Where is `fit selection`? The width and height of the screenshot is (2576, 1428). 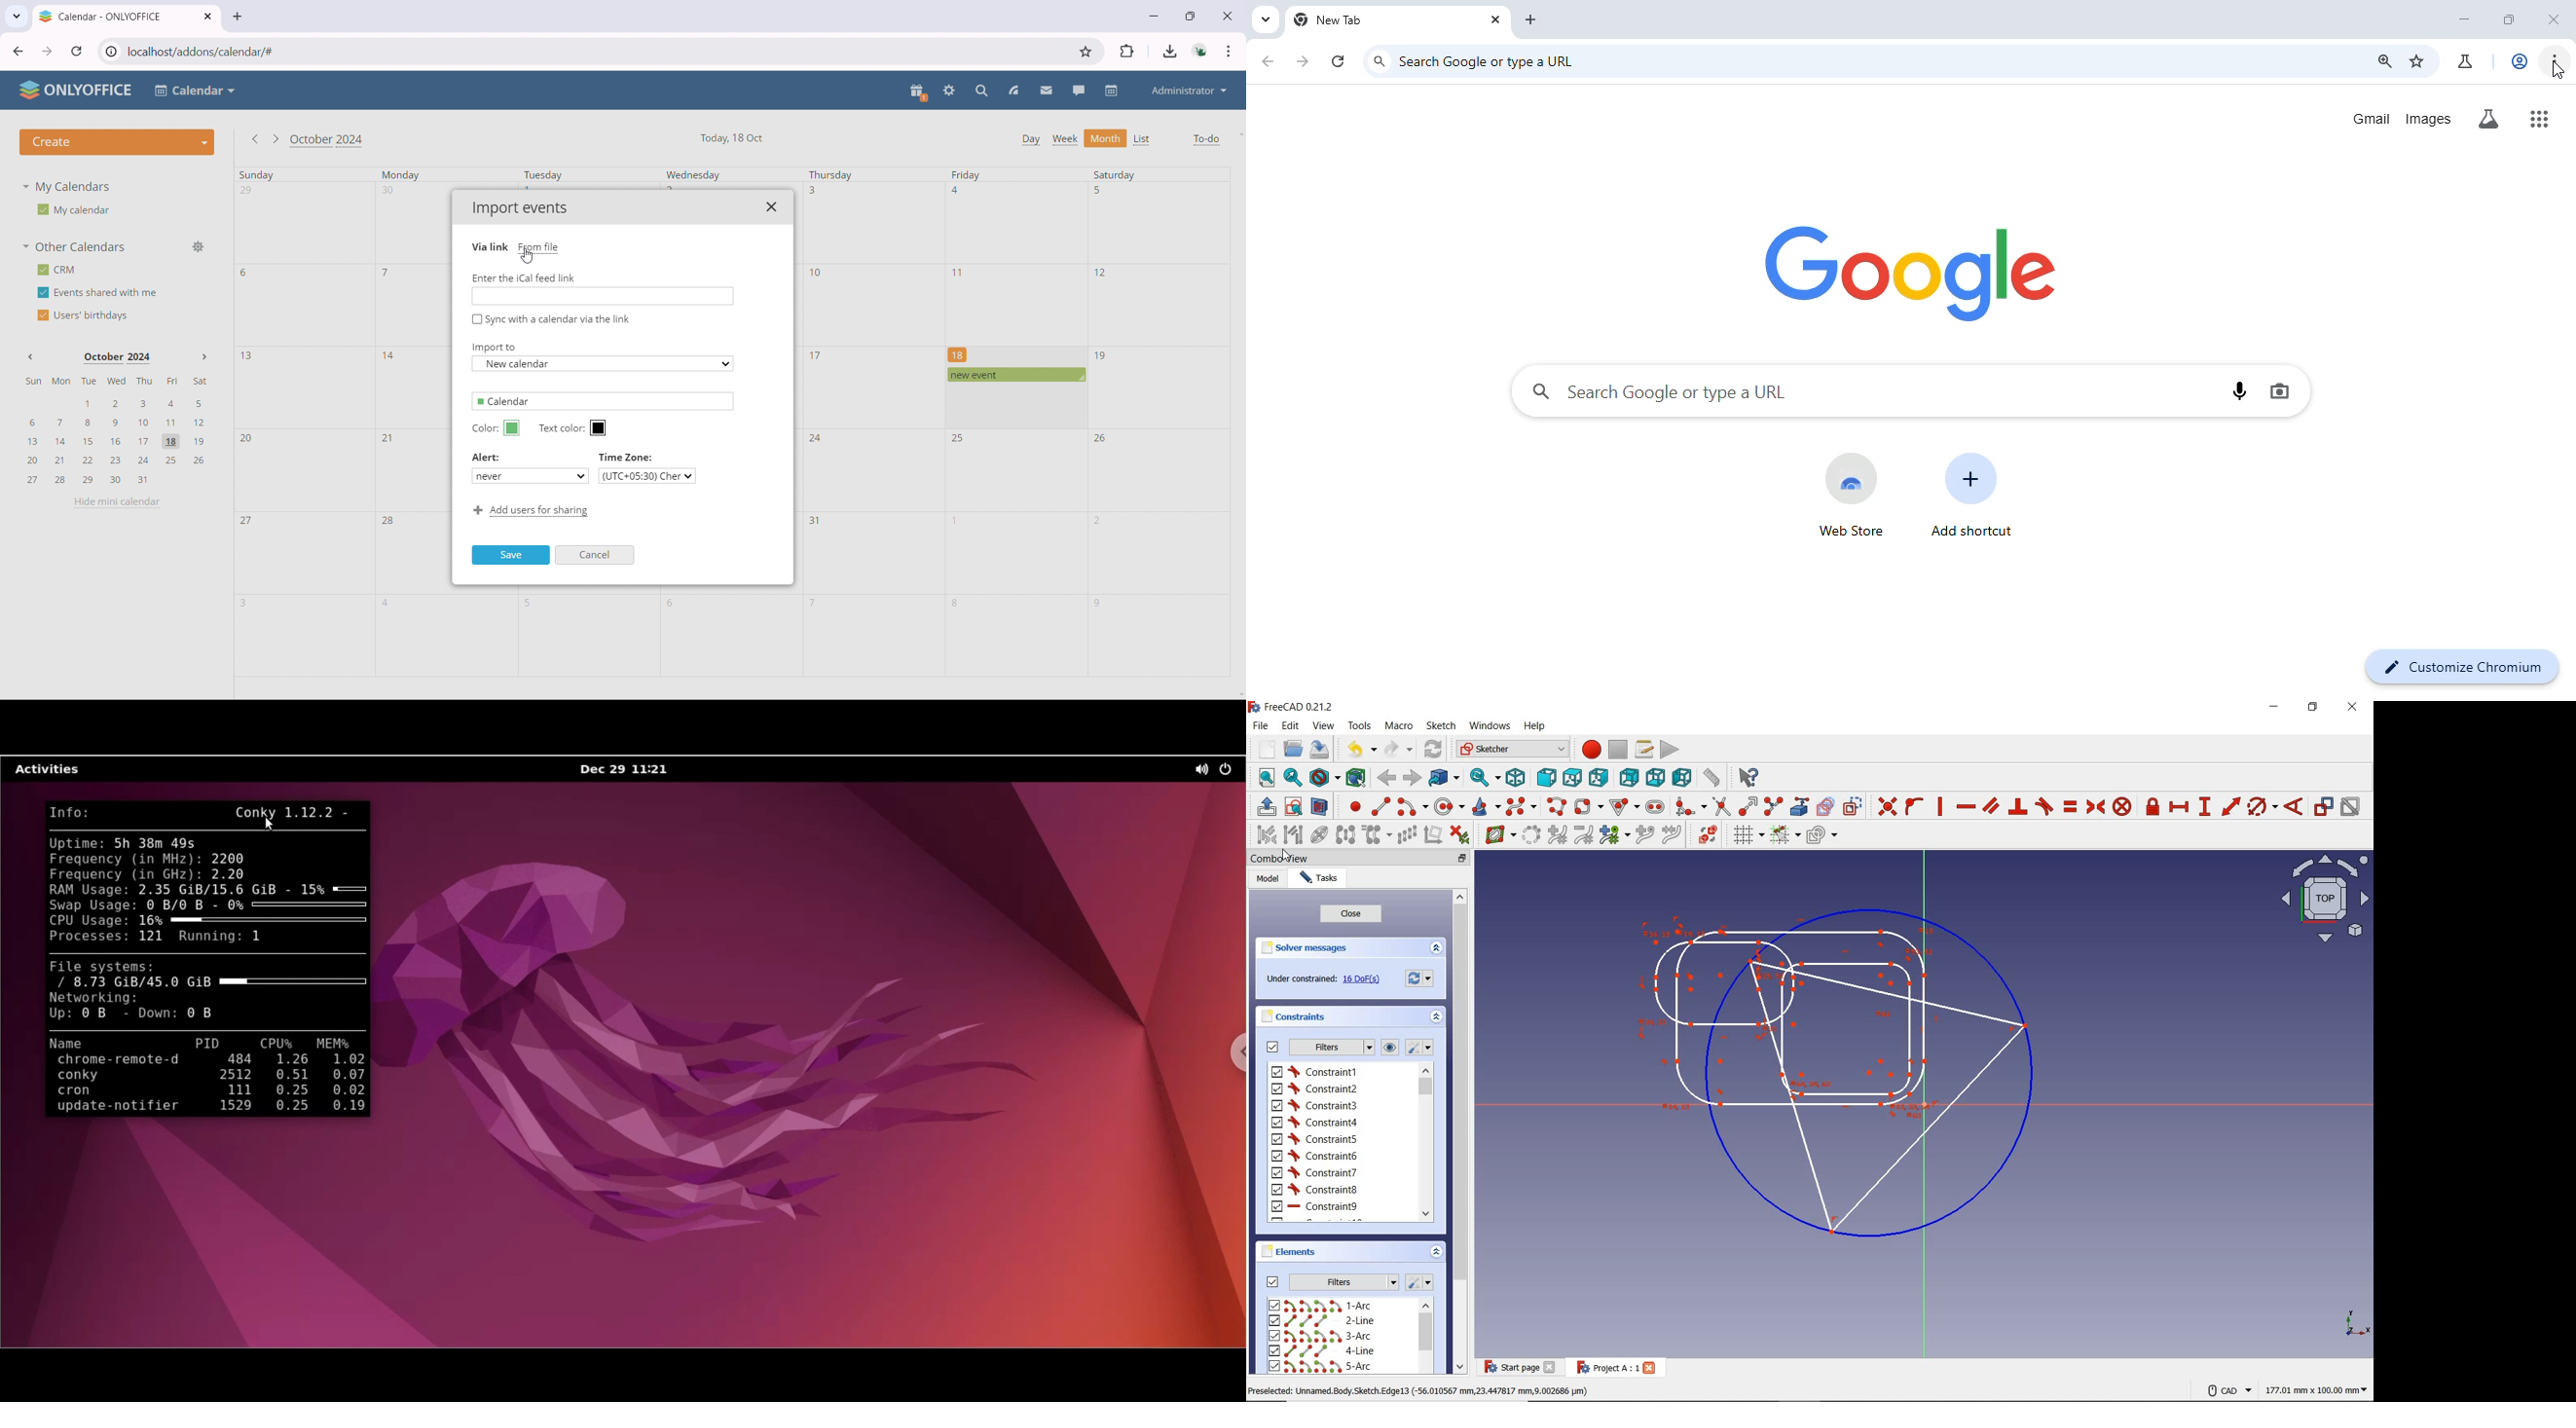
fit selection is located at coordinates (1292, 777).